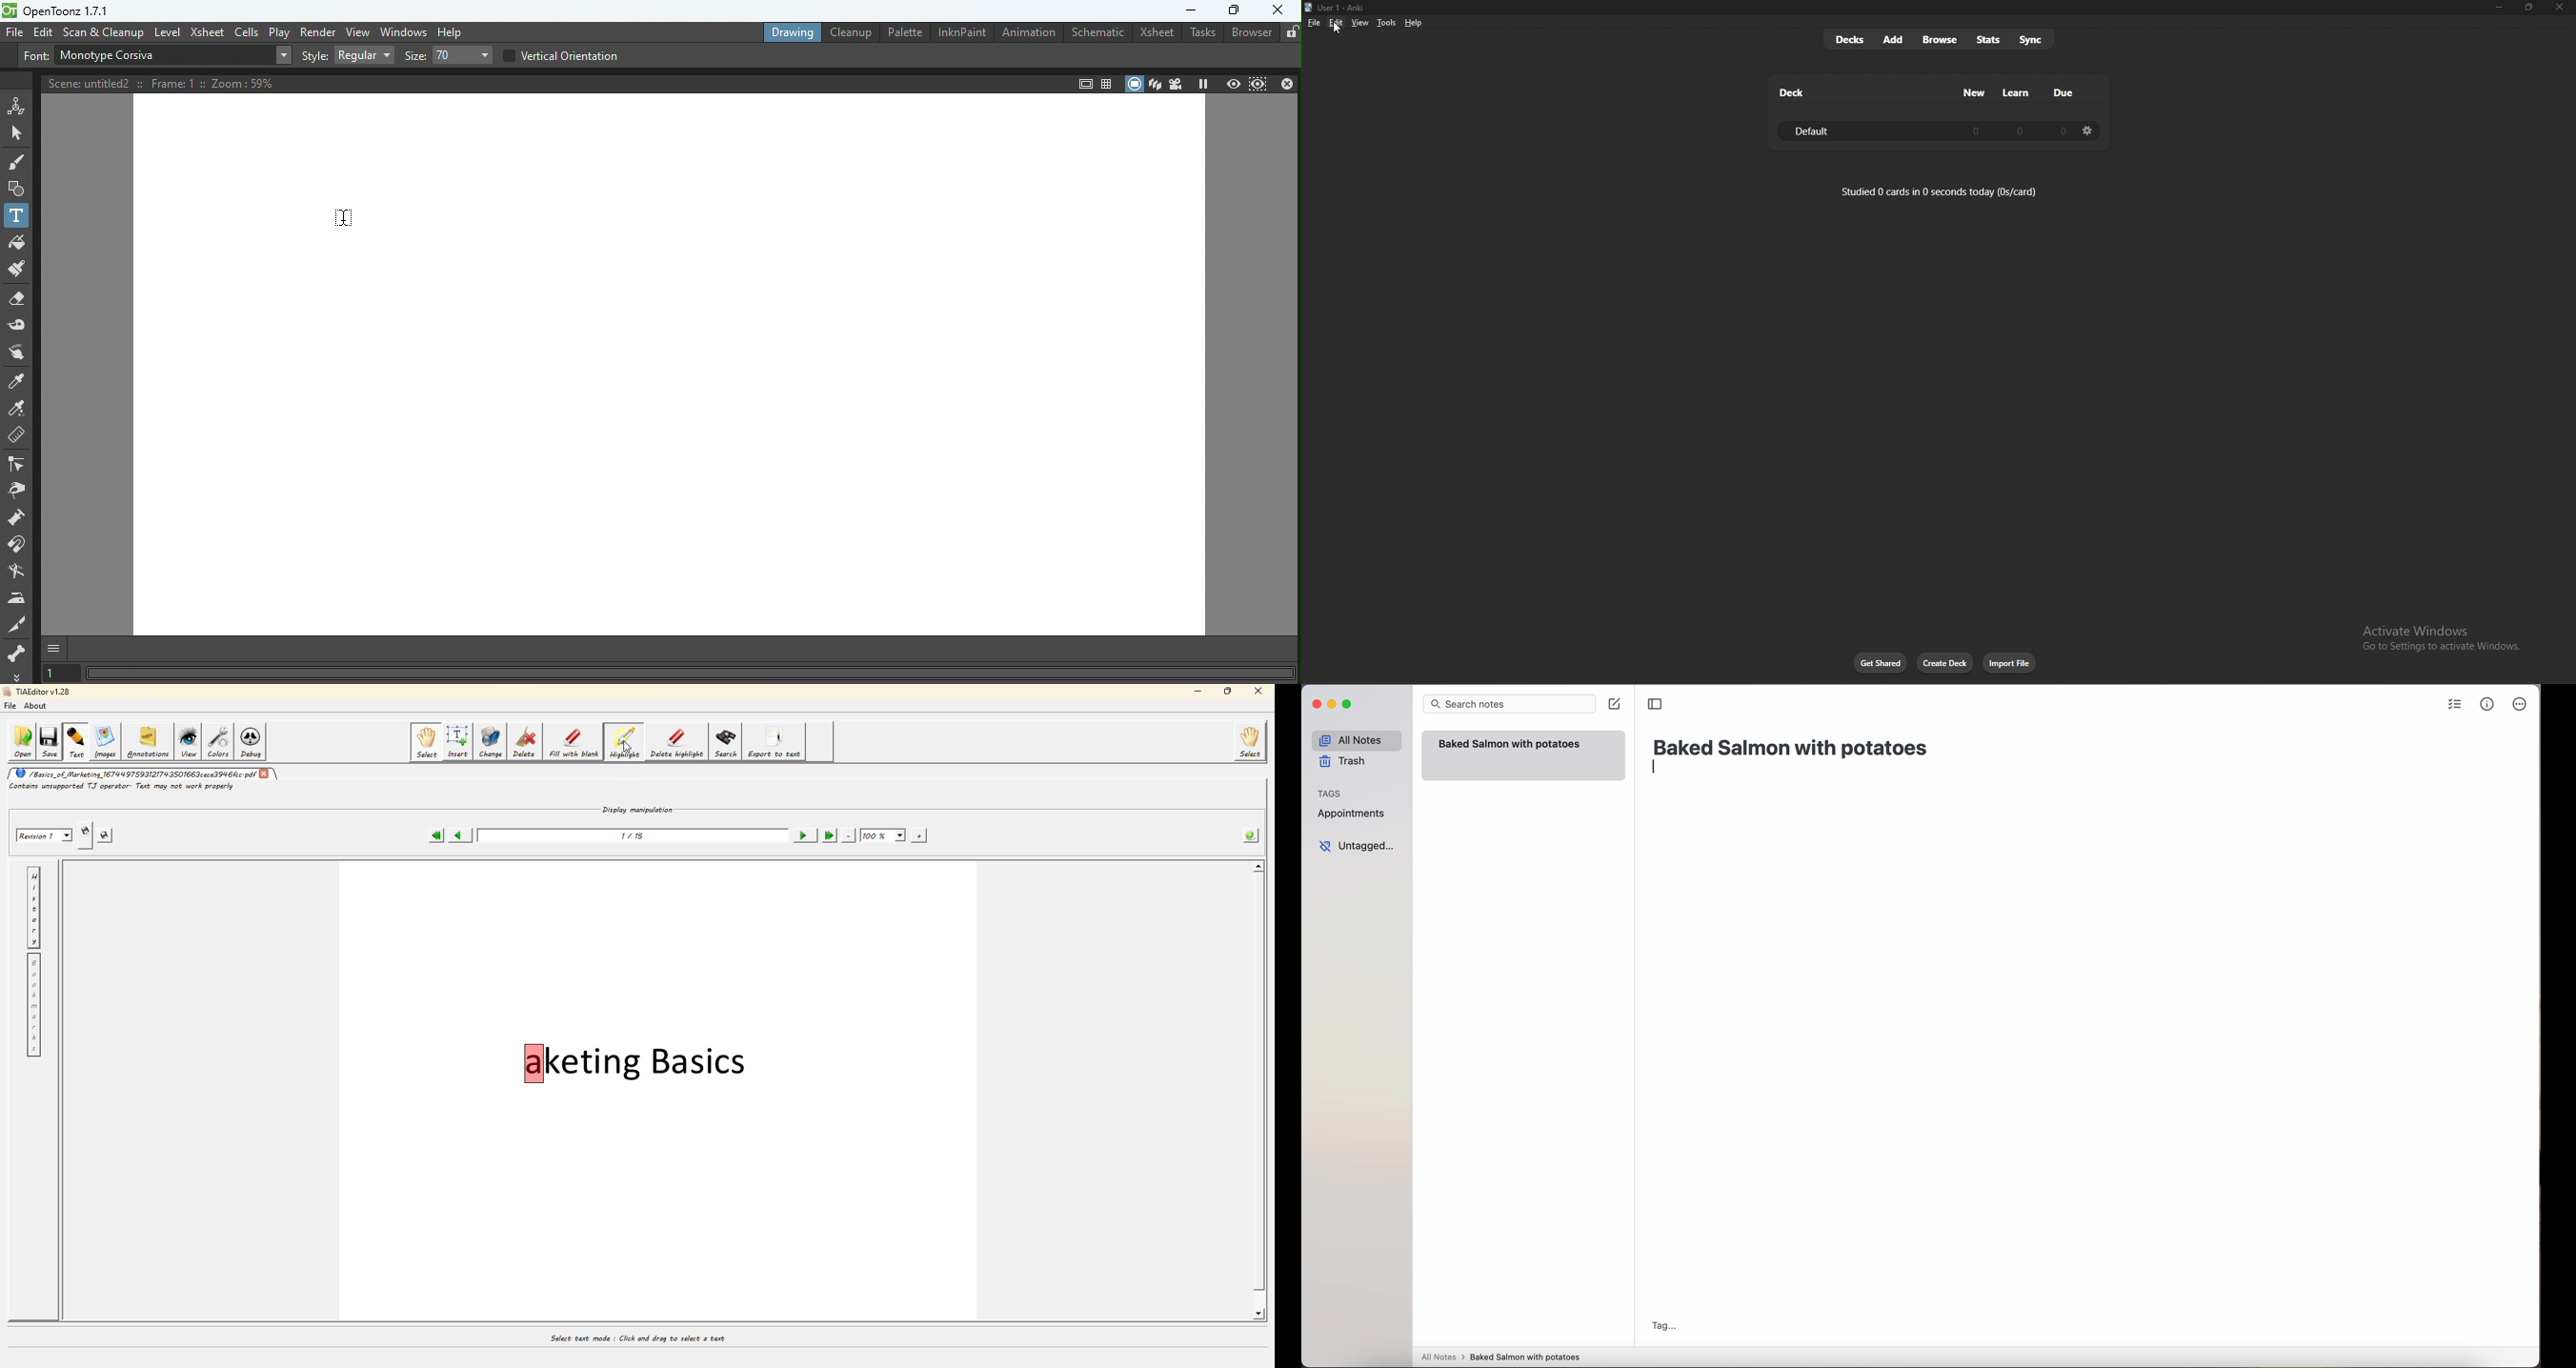  What do you see at coordinates (1415, 23) in the screenshot?
I see `help` at bounding box center [1415, 23].